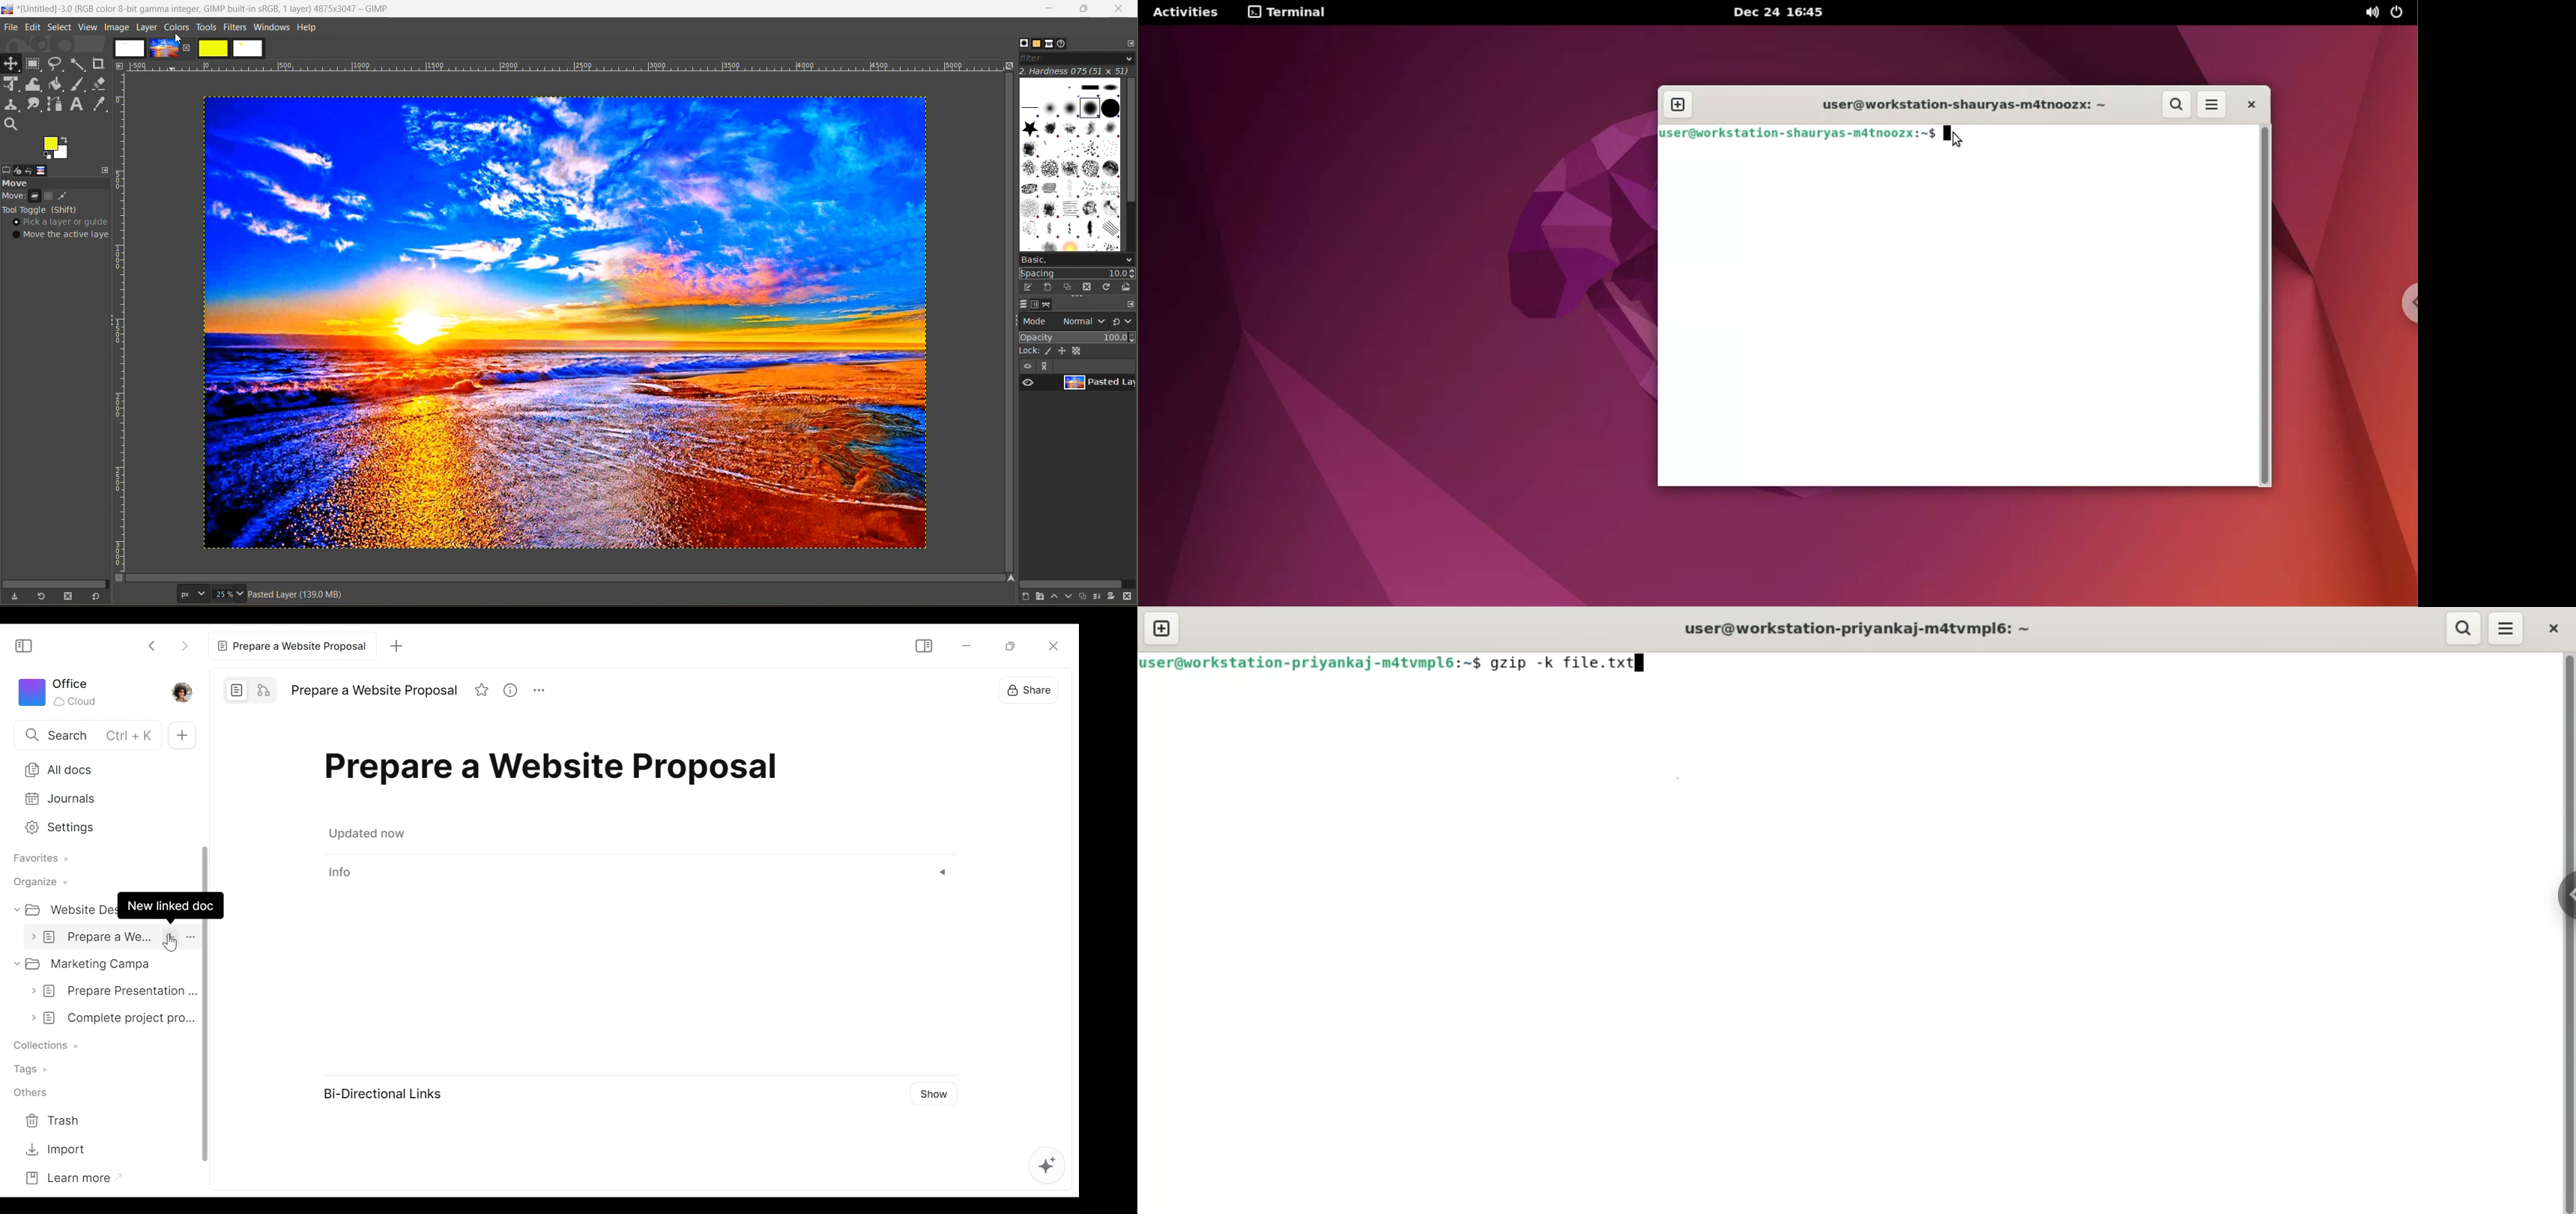 The height and width of the screenshot is (1232, 2576). What do you see at coordinates (1030, 598) in the screenshot?
I see `create a new layer` at bounding box center [1030, 598].